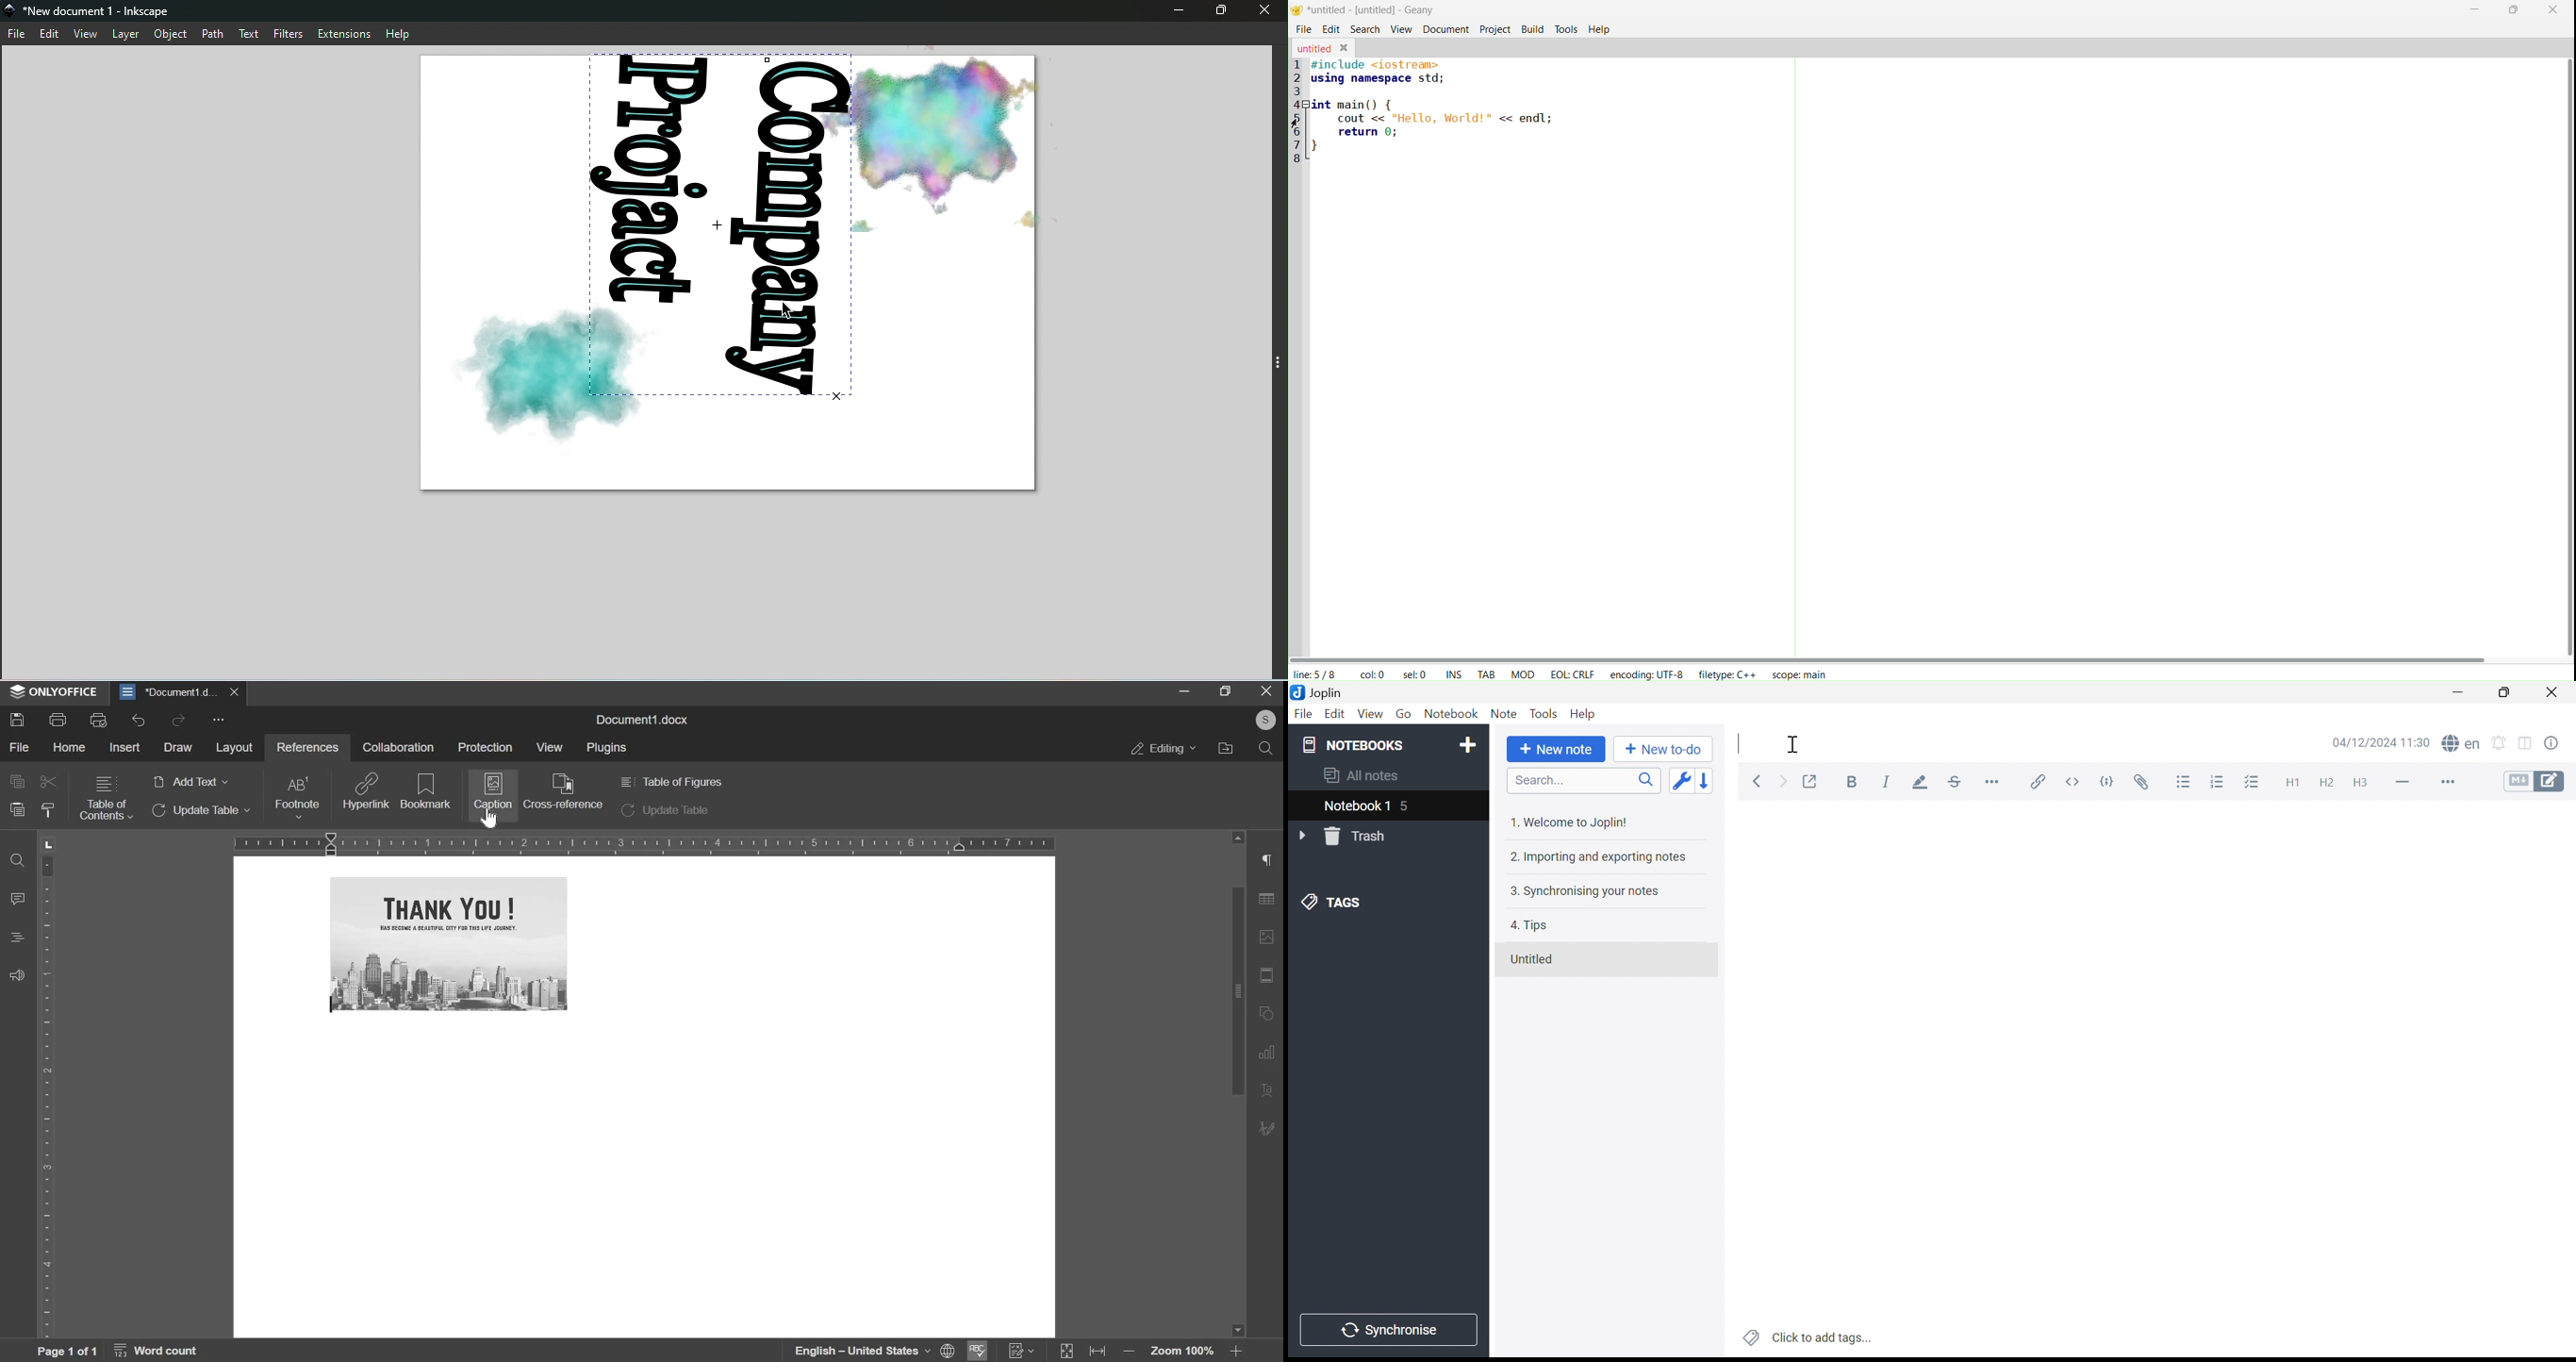 The width and height of the screenshot is (2576, 1372). What do you see at coordinates (2143, 782) in the screenshot?
I see `Attach file` at bounding box center [2143, 782].